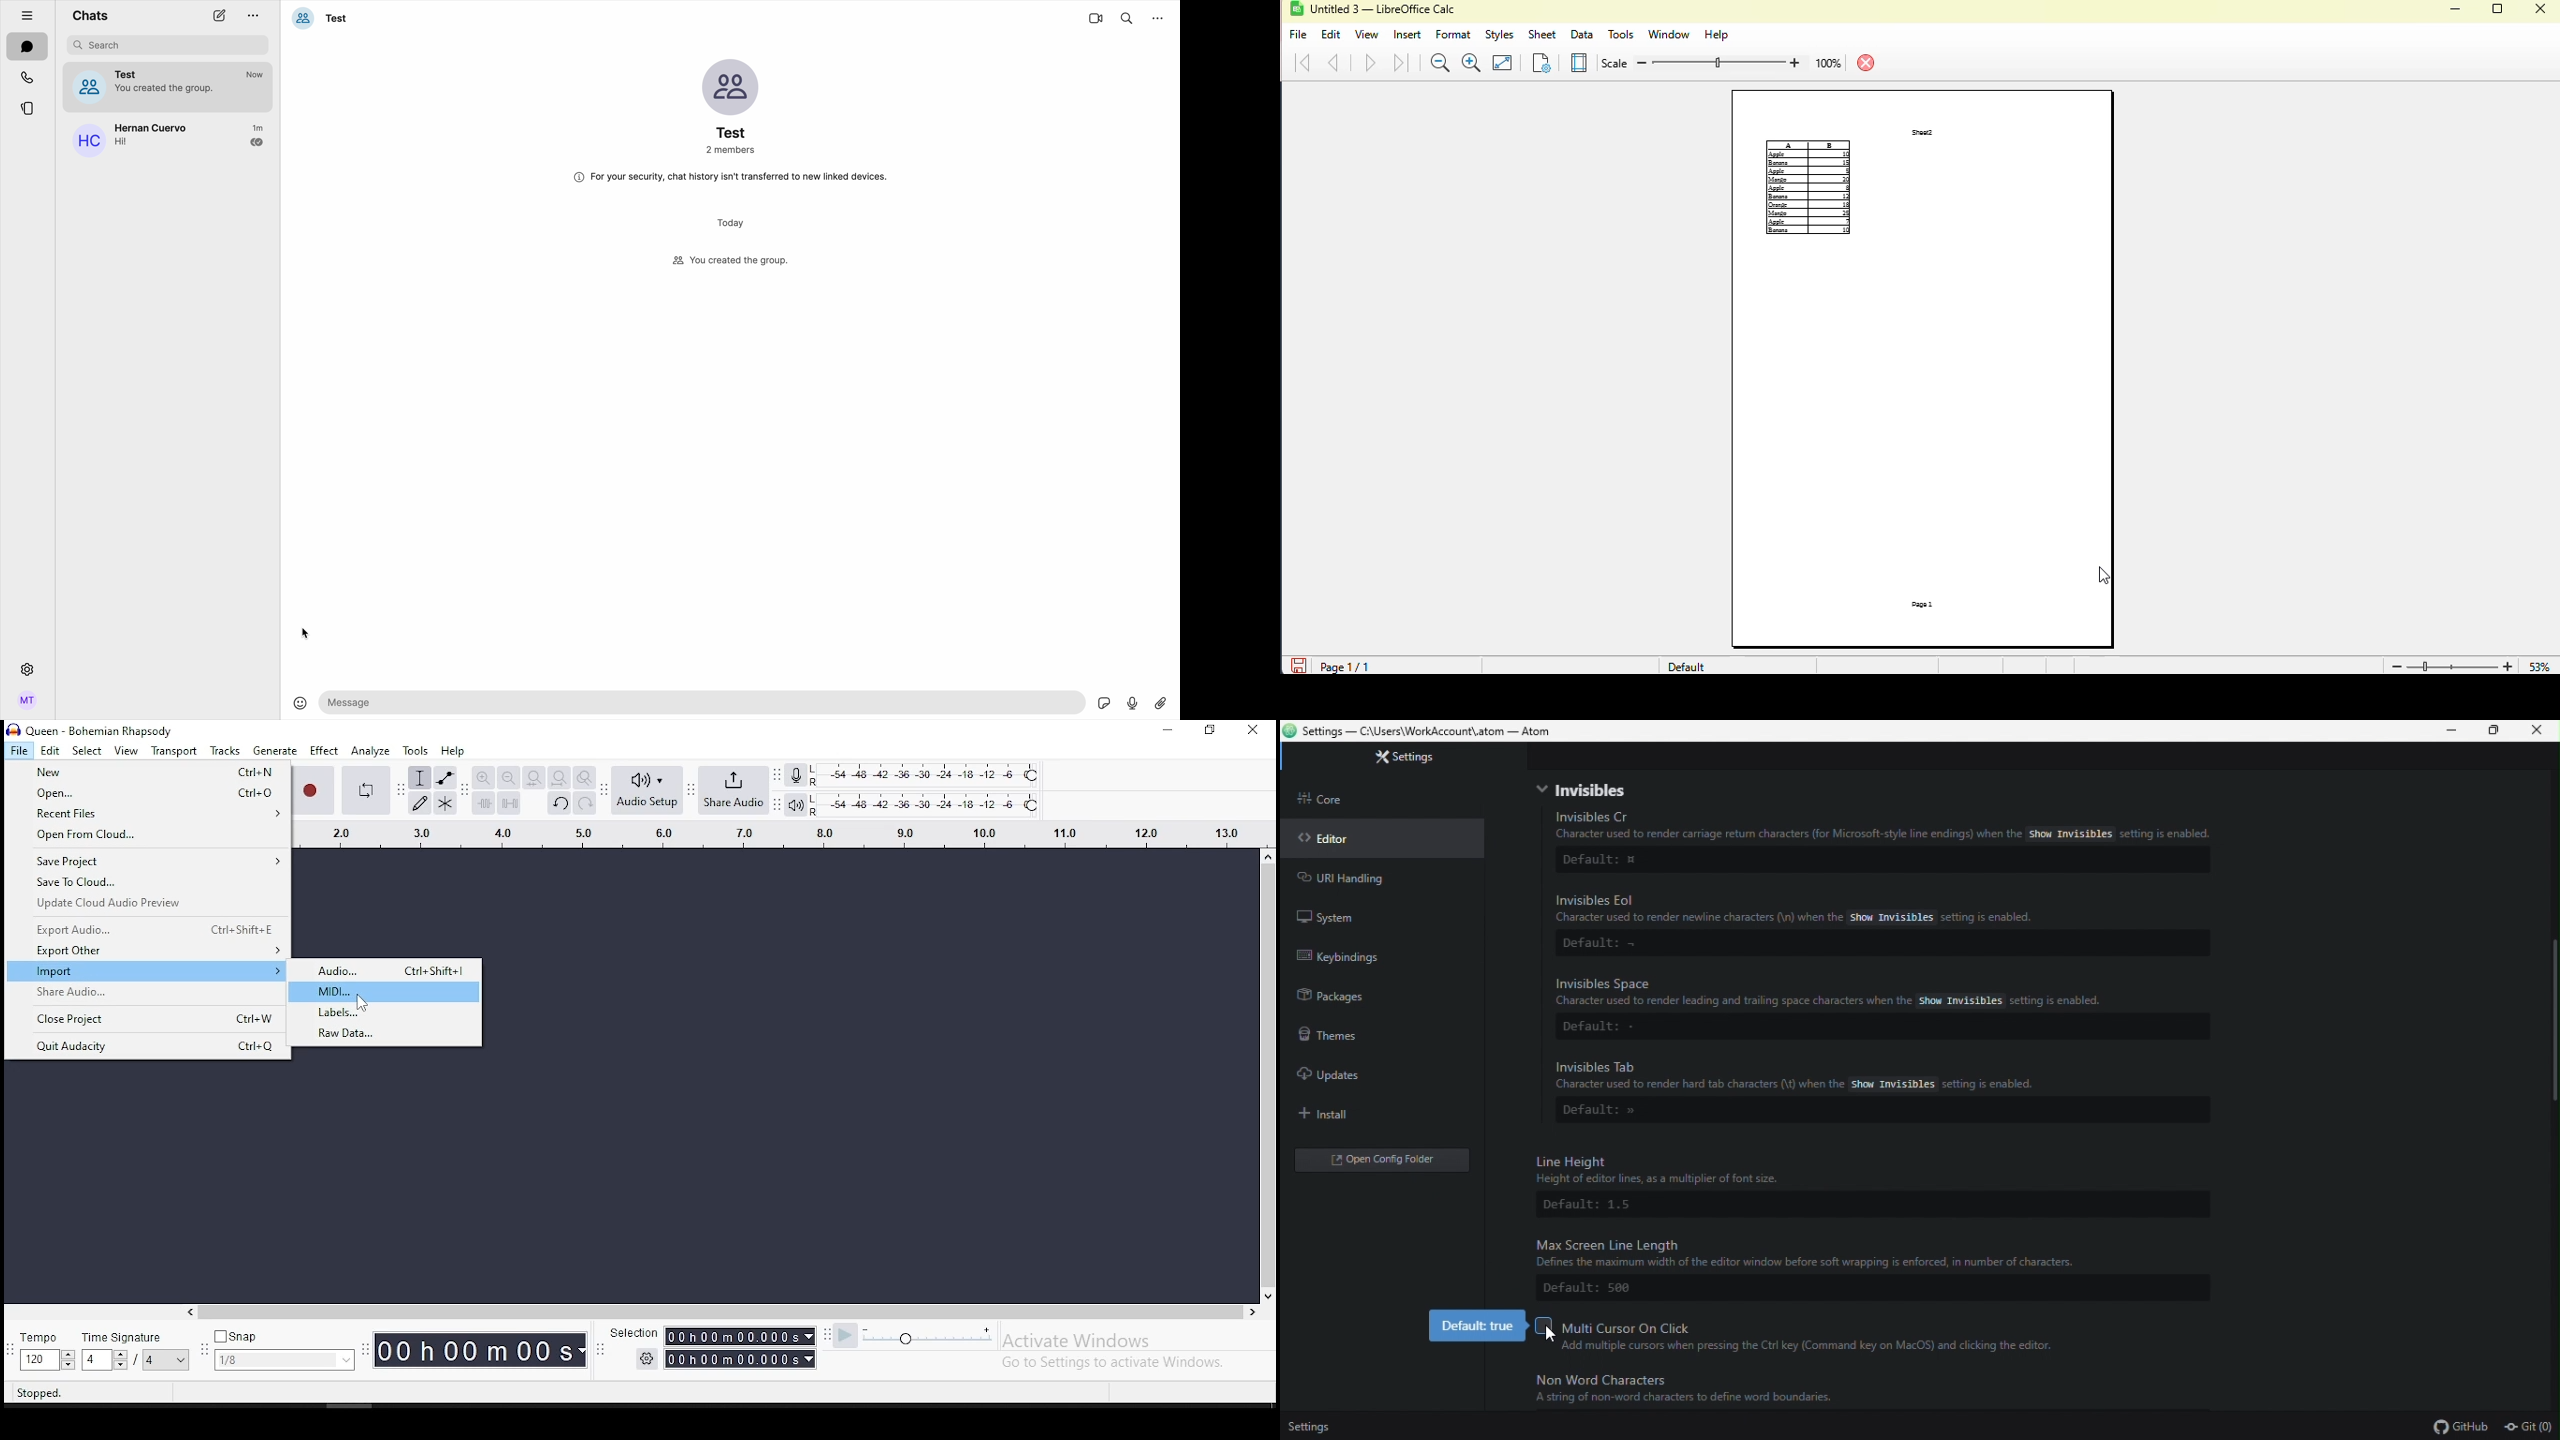 The height and width of the screenshot is (1456, 2576). I want to click on cursor, so click(305, 635).